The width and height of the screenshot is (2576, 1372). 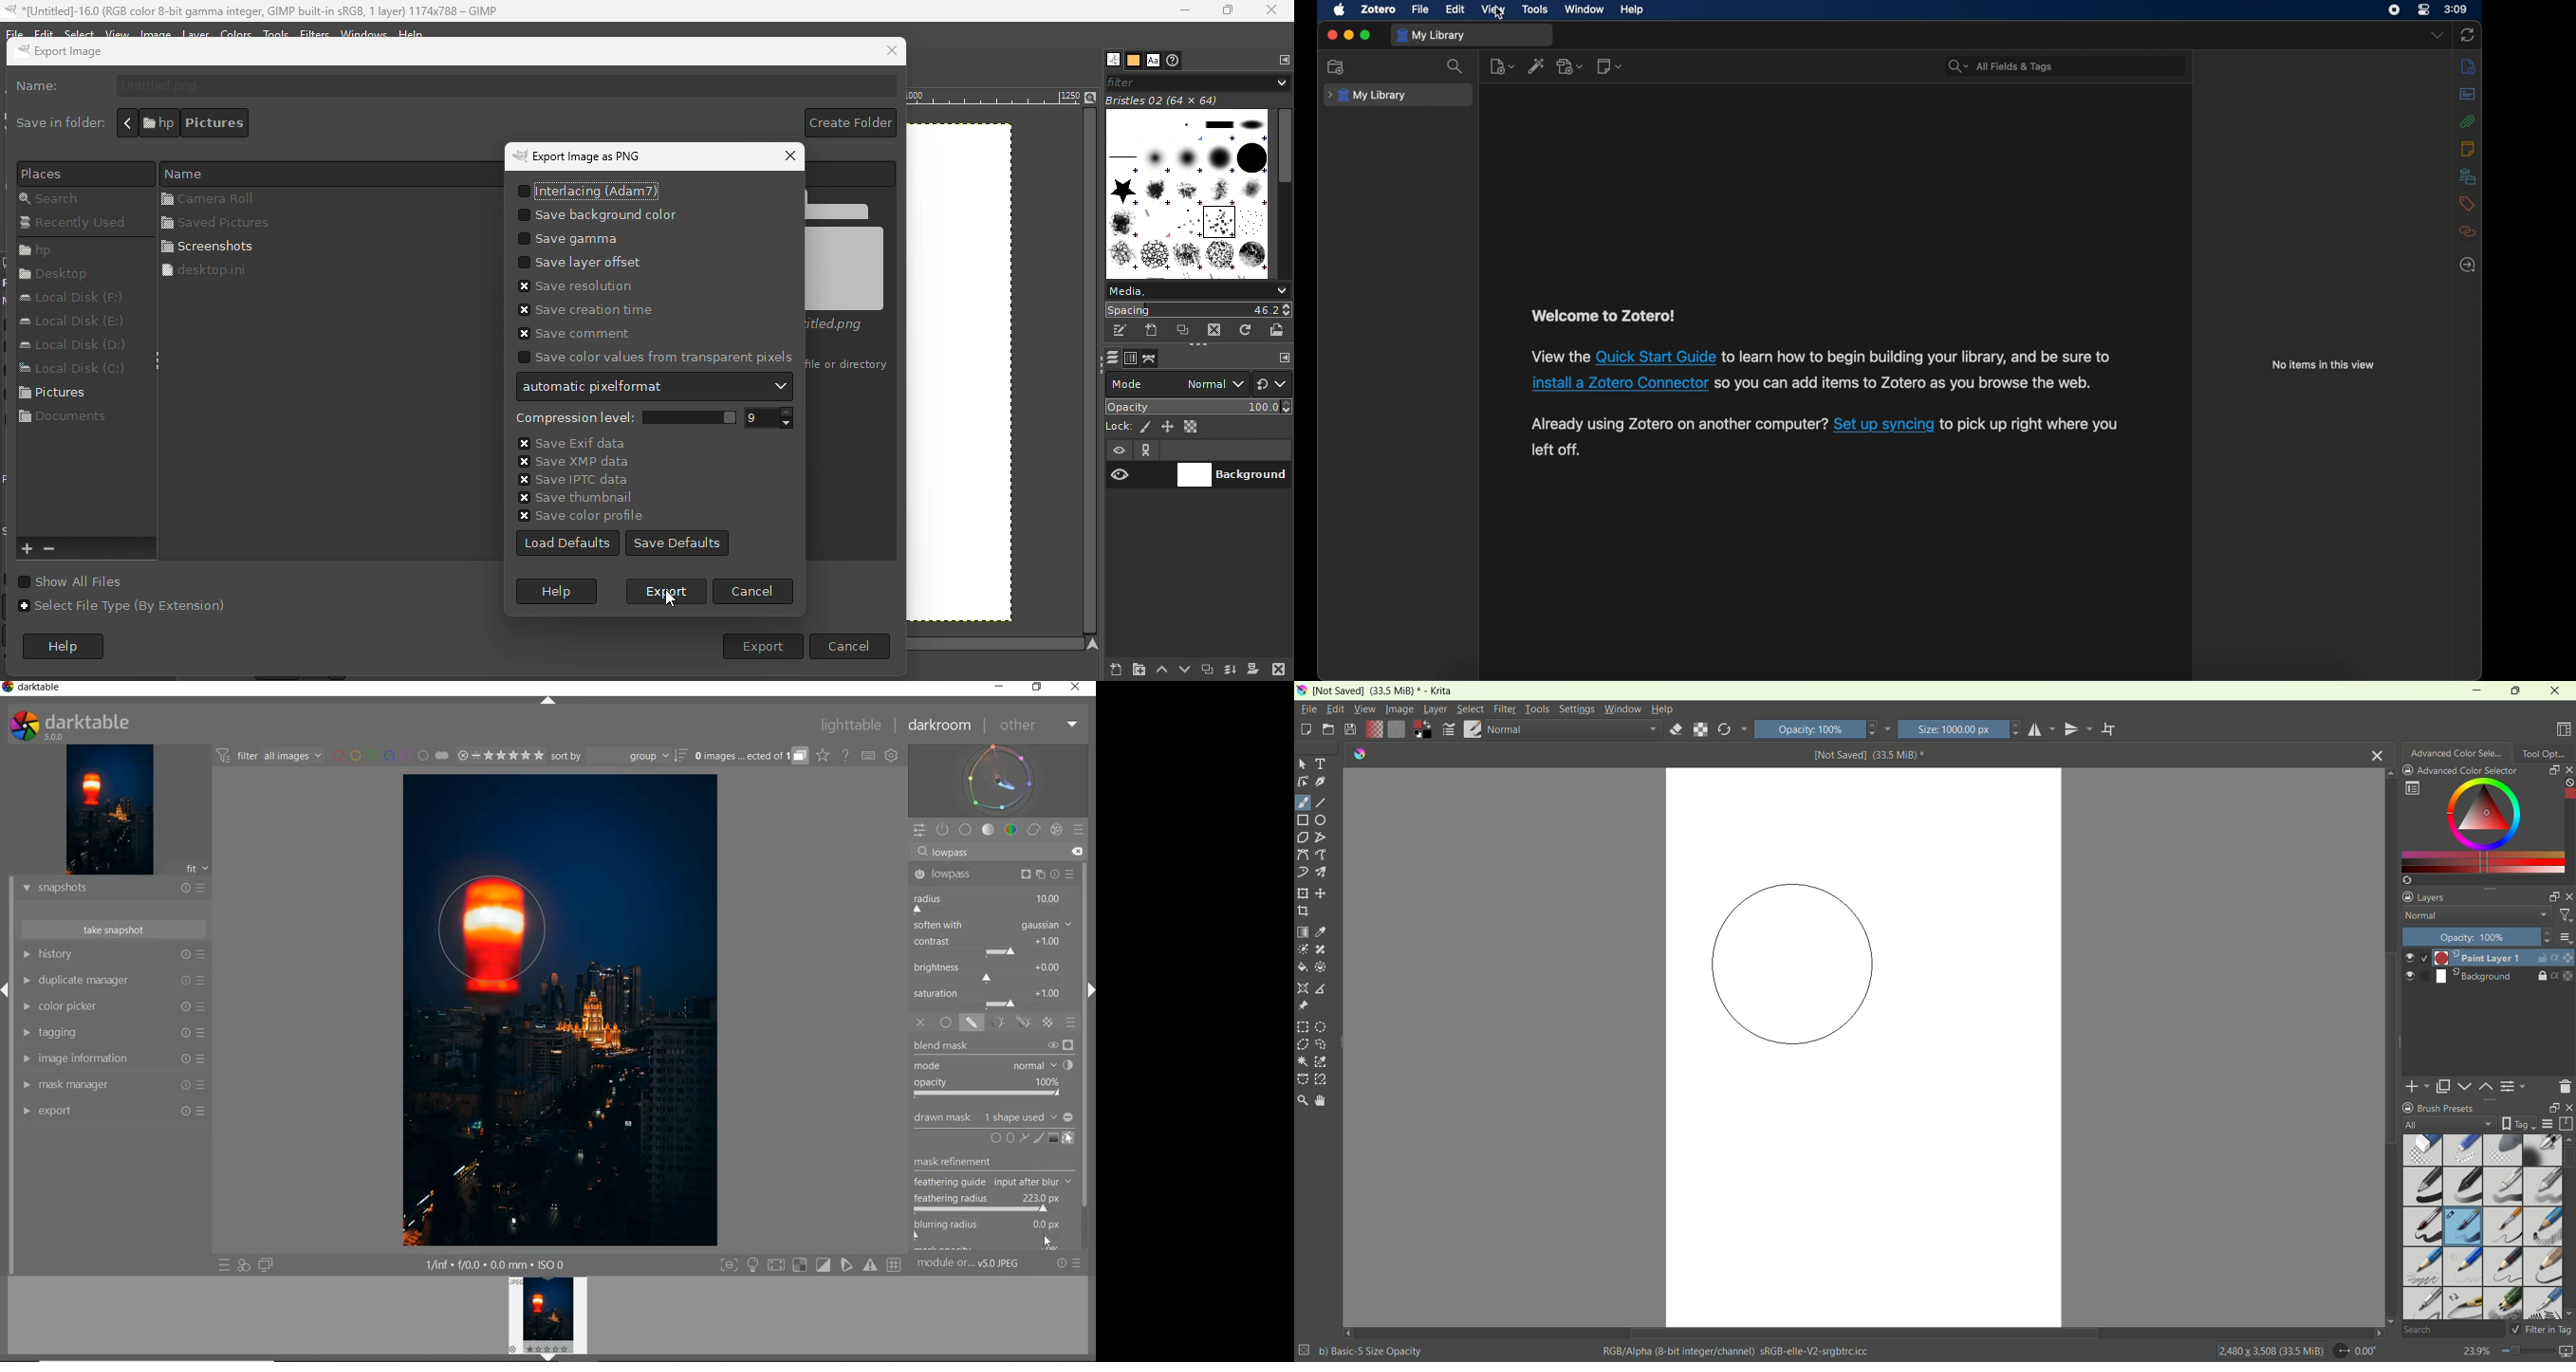 What do you see at coordinates (2468, 148) in the screenshot?
I see `notes` at bounding box center [2468, 148].